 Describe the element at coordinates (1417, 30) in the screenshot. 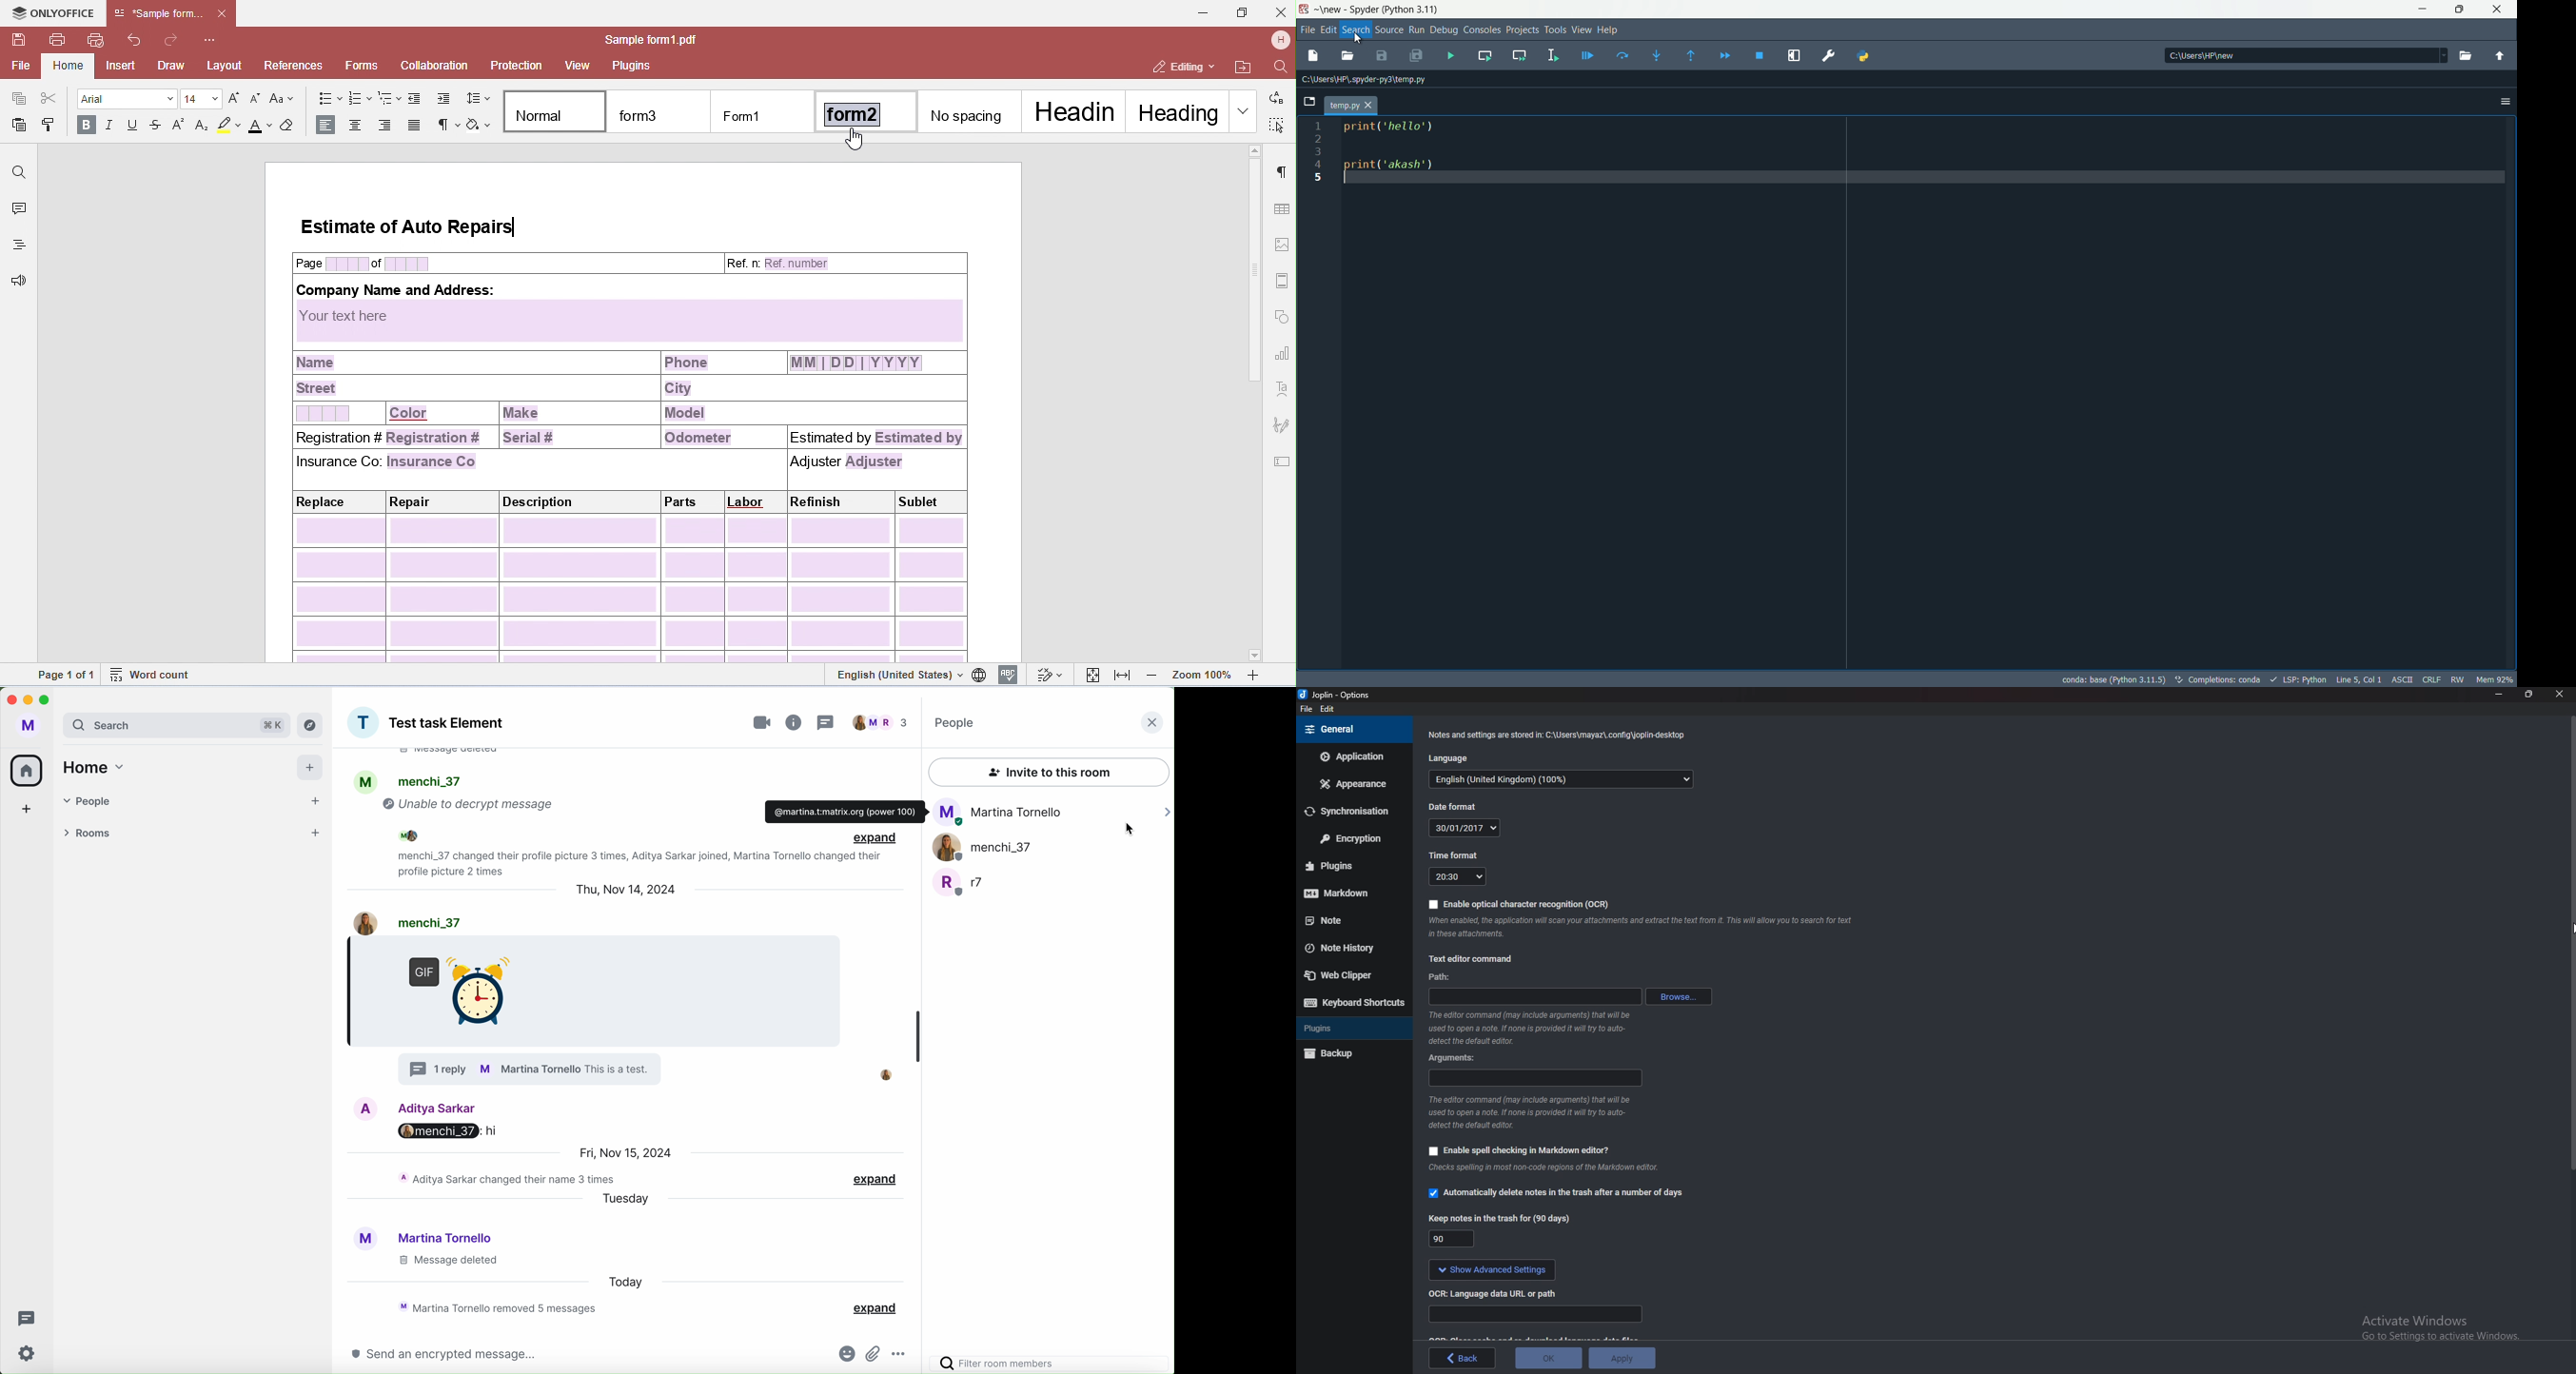

I see `Run Button` at that location.